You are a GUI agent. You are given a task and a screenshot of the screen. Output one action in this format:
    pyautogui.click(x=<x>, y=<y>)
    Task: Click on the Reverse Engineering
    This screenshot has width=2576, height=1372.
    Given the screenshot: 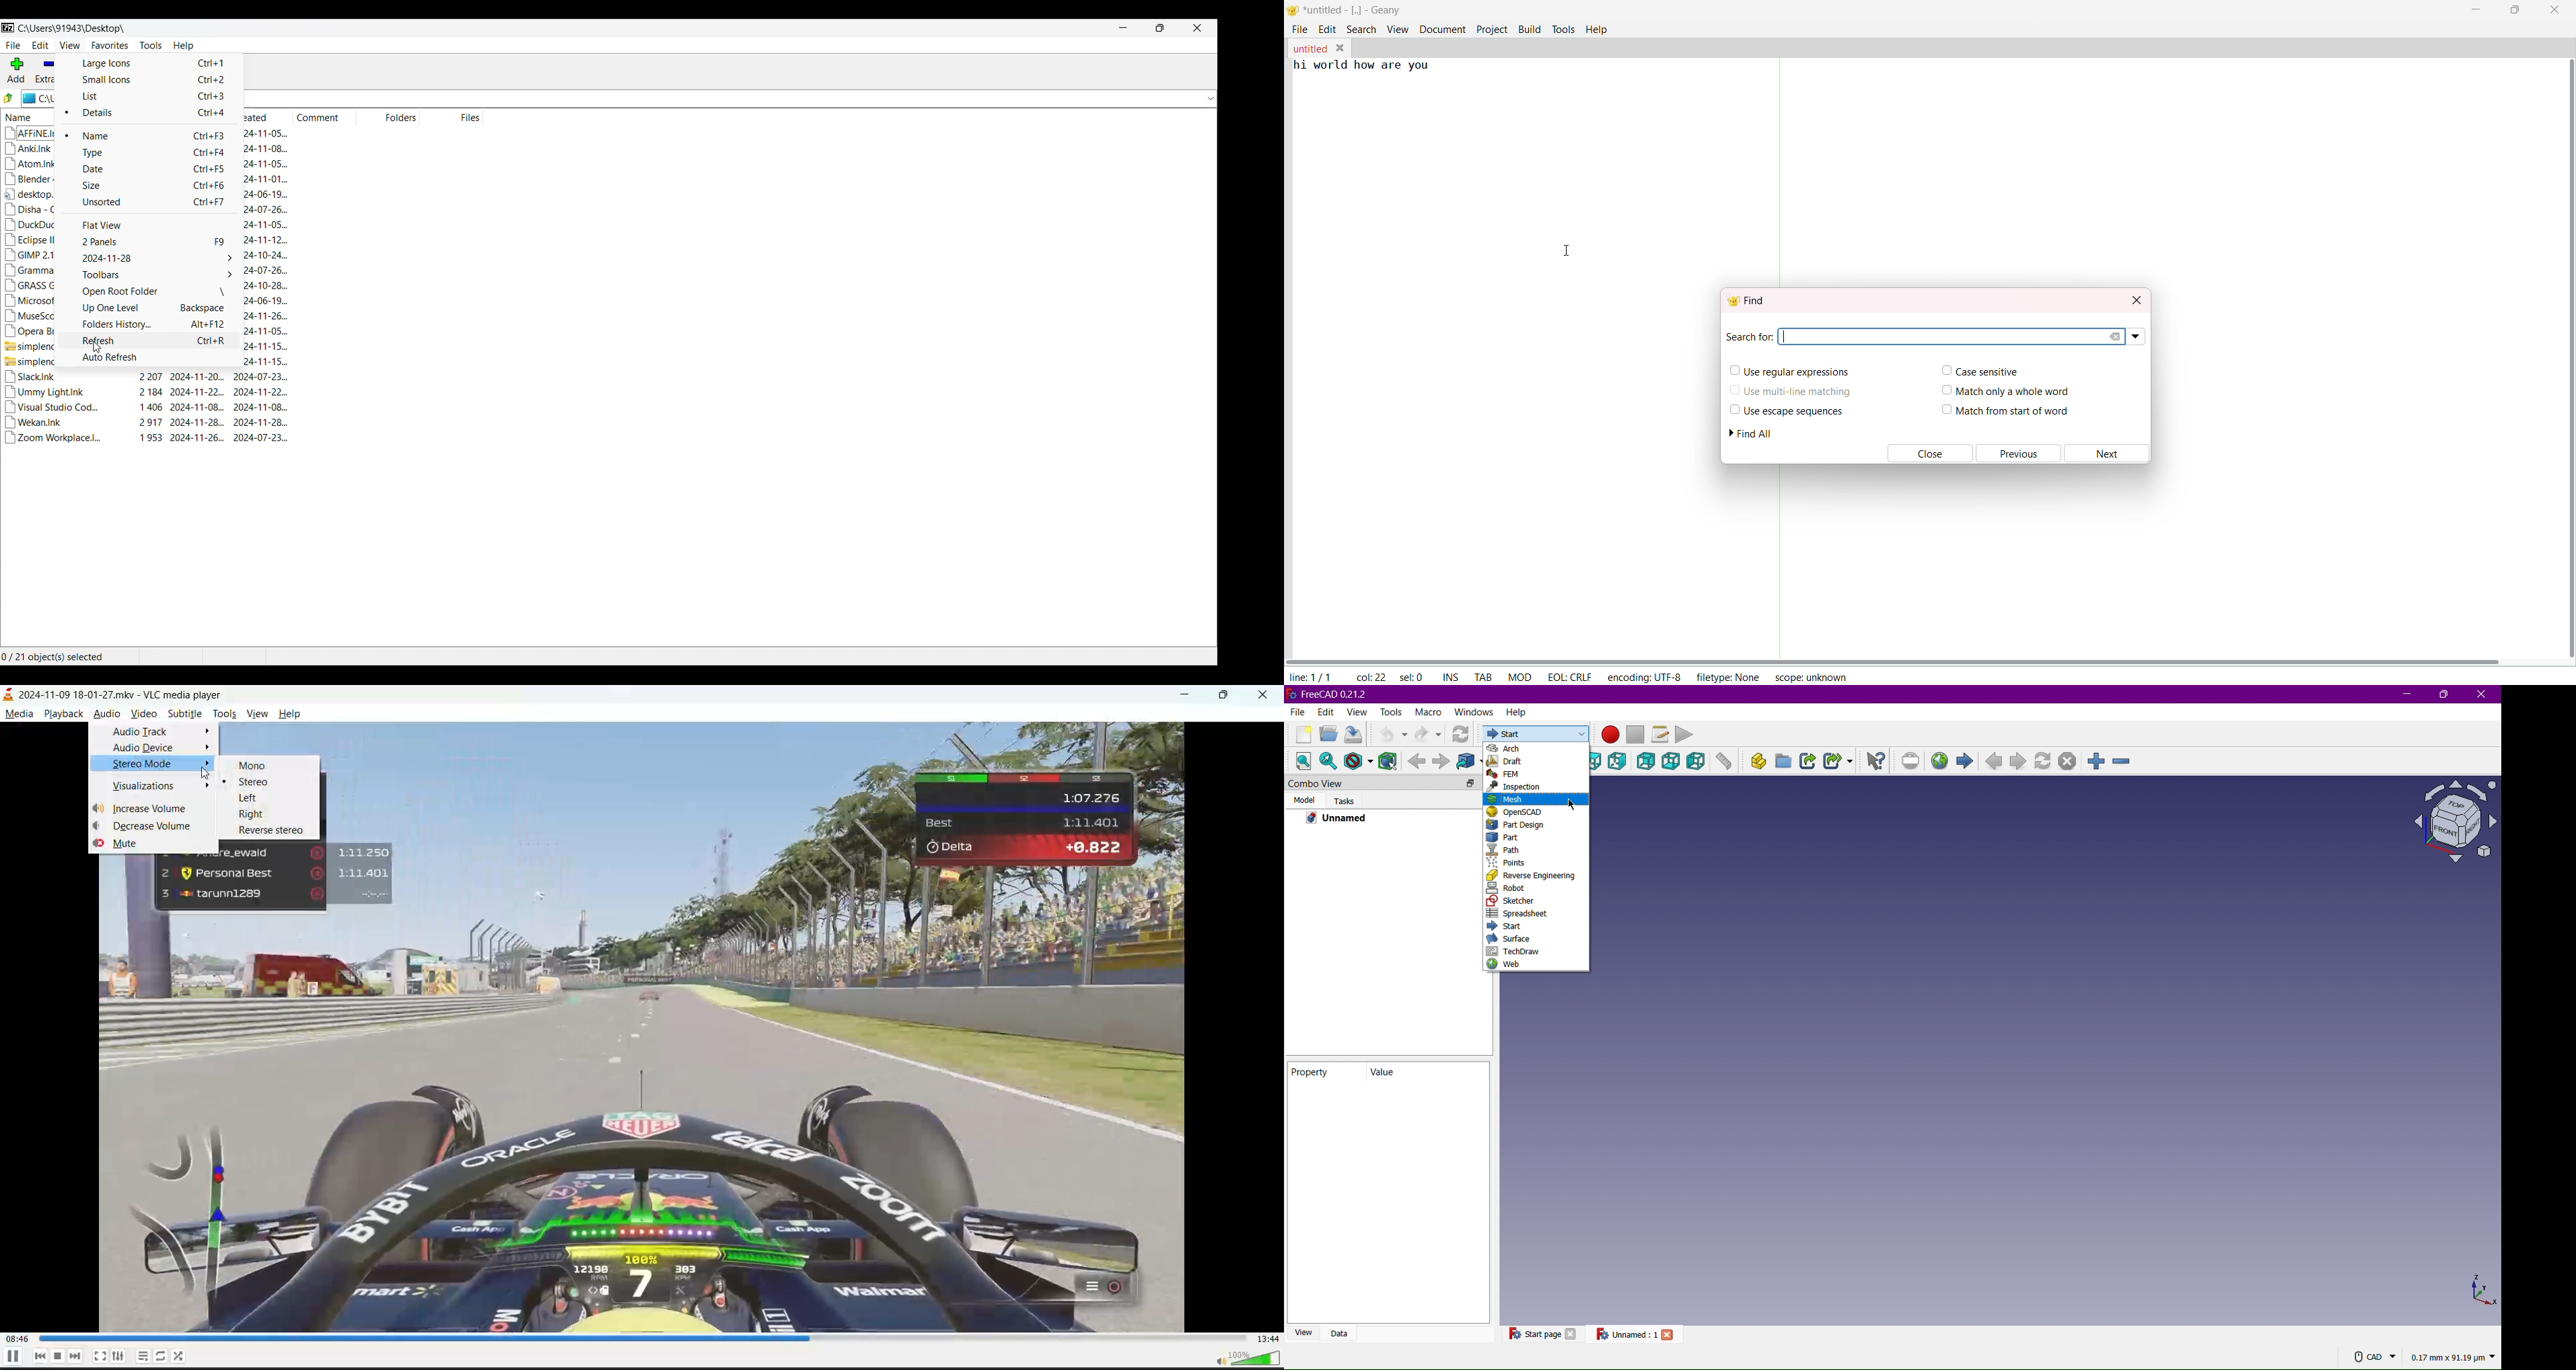 What is the action you would take?
    pyautogui.click(x=1538, y=875)
    